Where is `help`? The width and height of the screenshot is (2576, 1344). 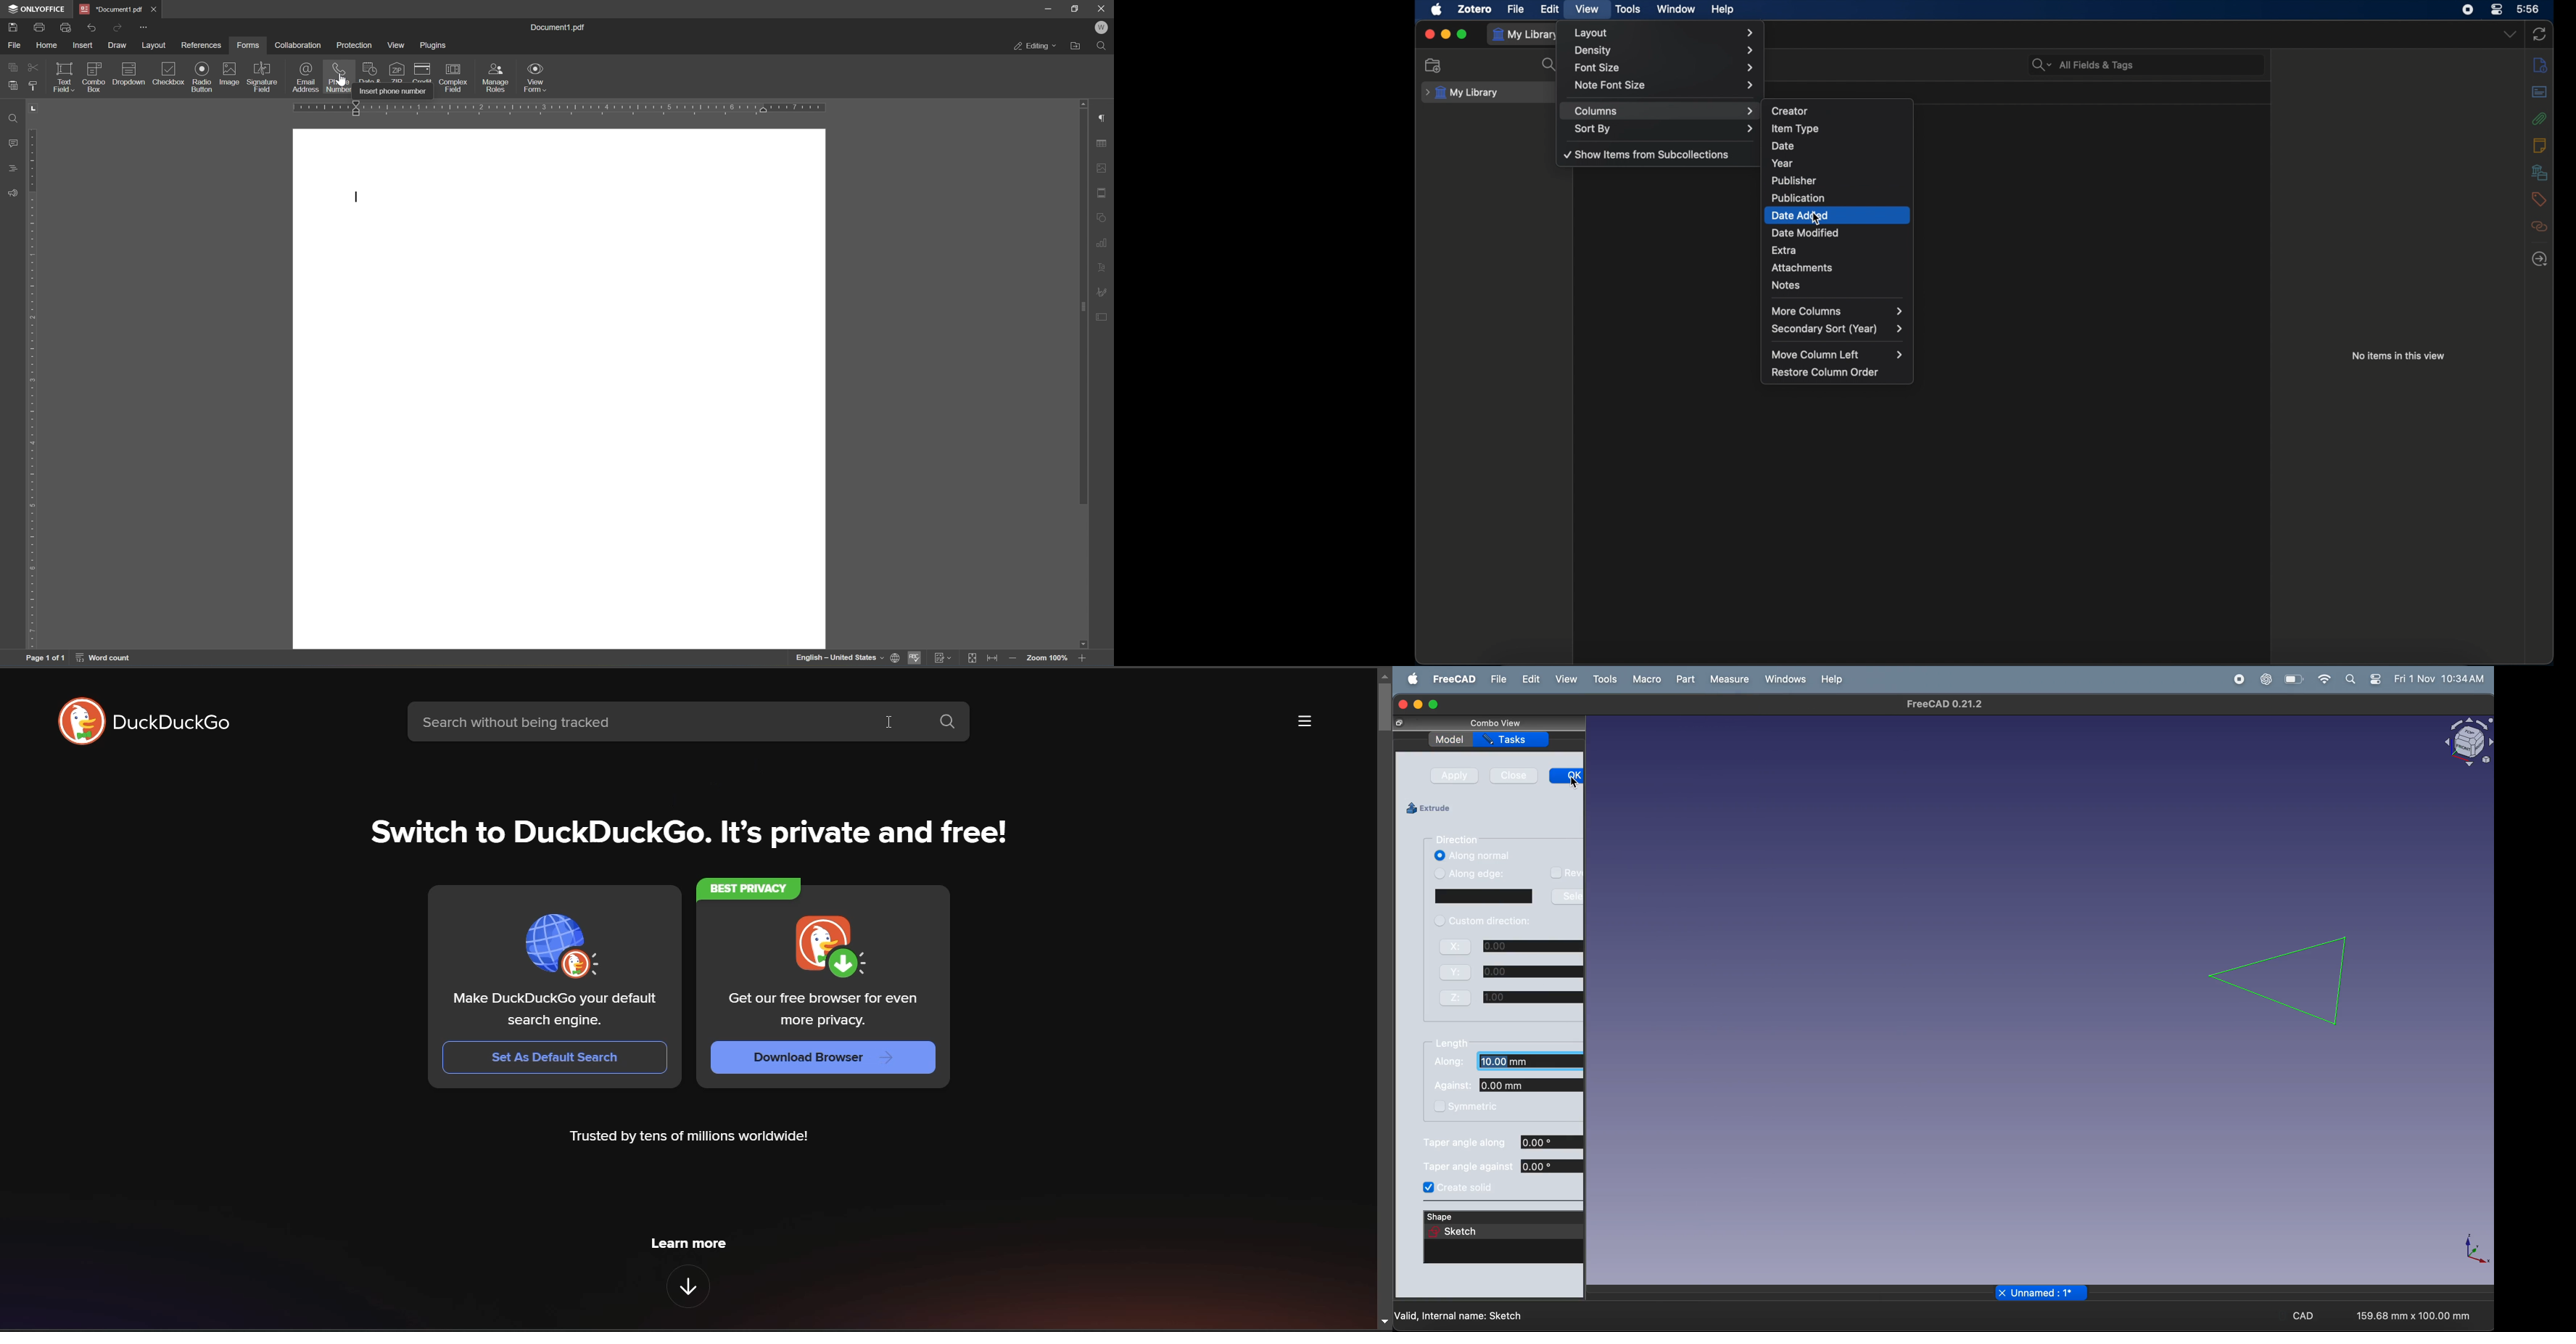
help is located at coordinates (1722, 10).